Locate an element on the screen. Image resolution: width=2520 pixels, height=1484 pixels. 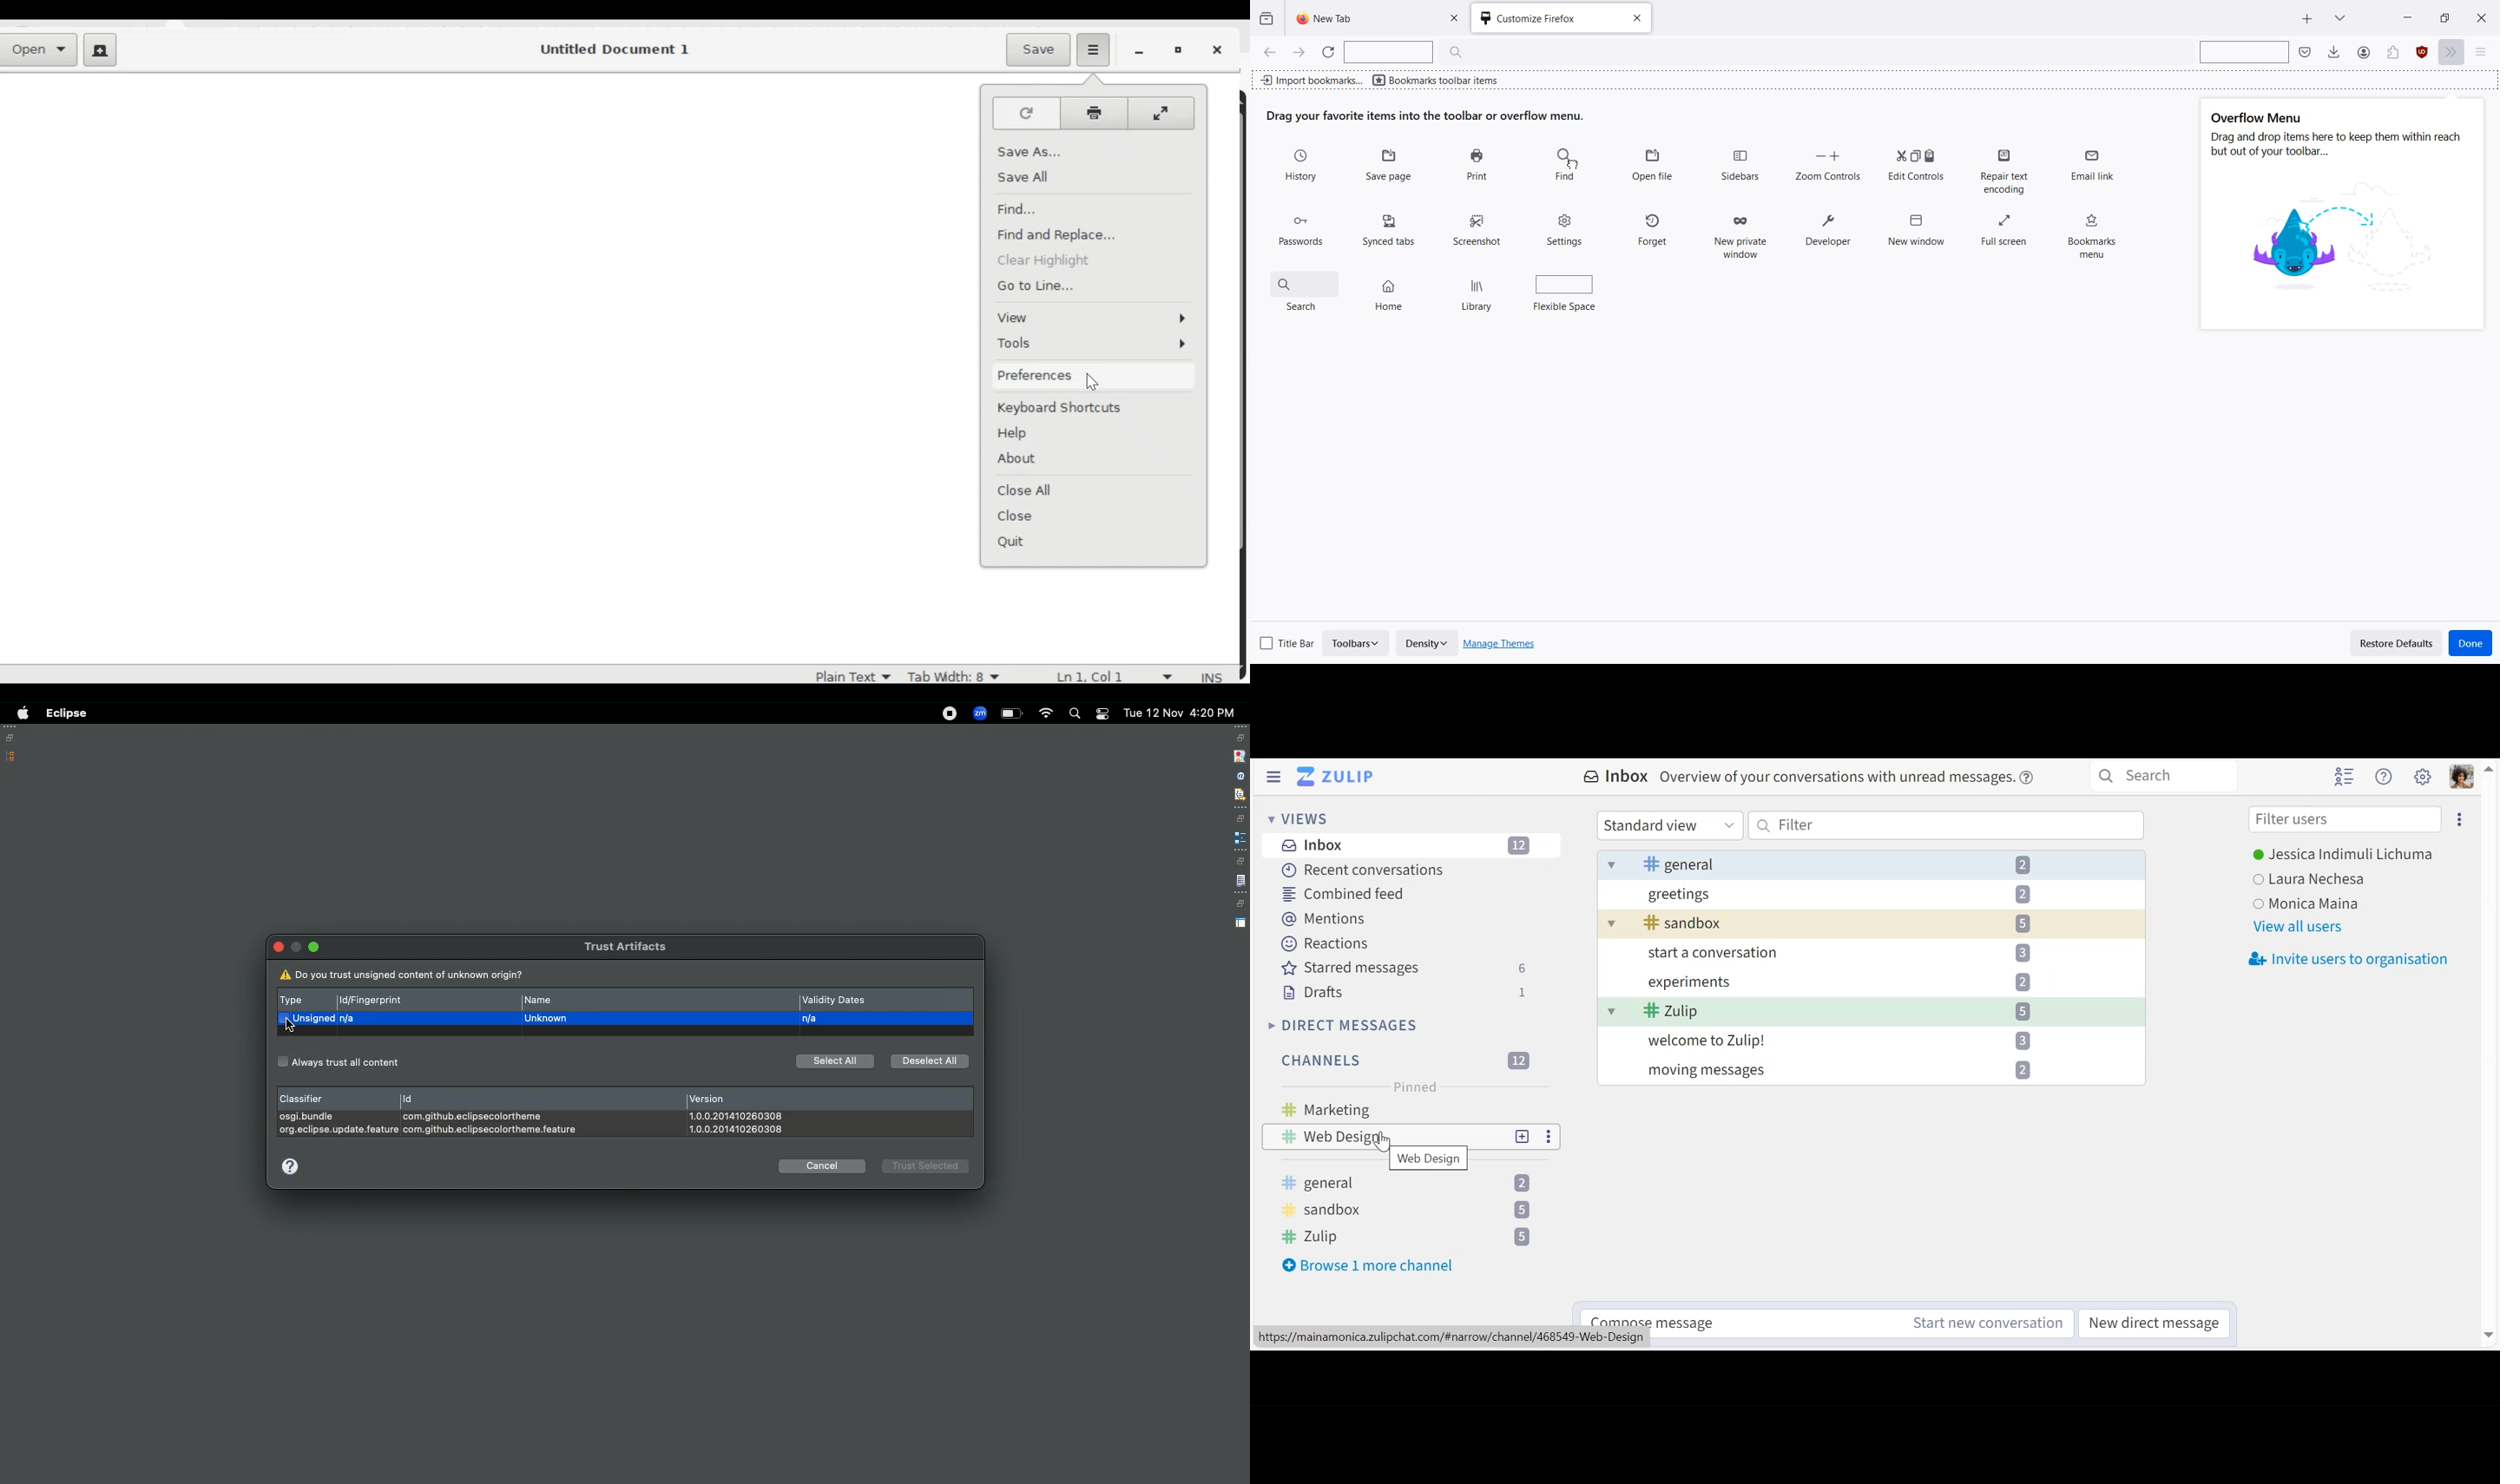
Compose message Start new conversation is located at coordinates (1865, 1323).